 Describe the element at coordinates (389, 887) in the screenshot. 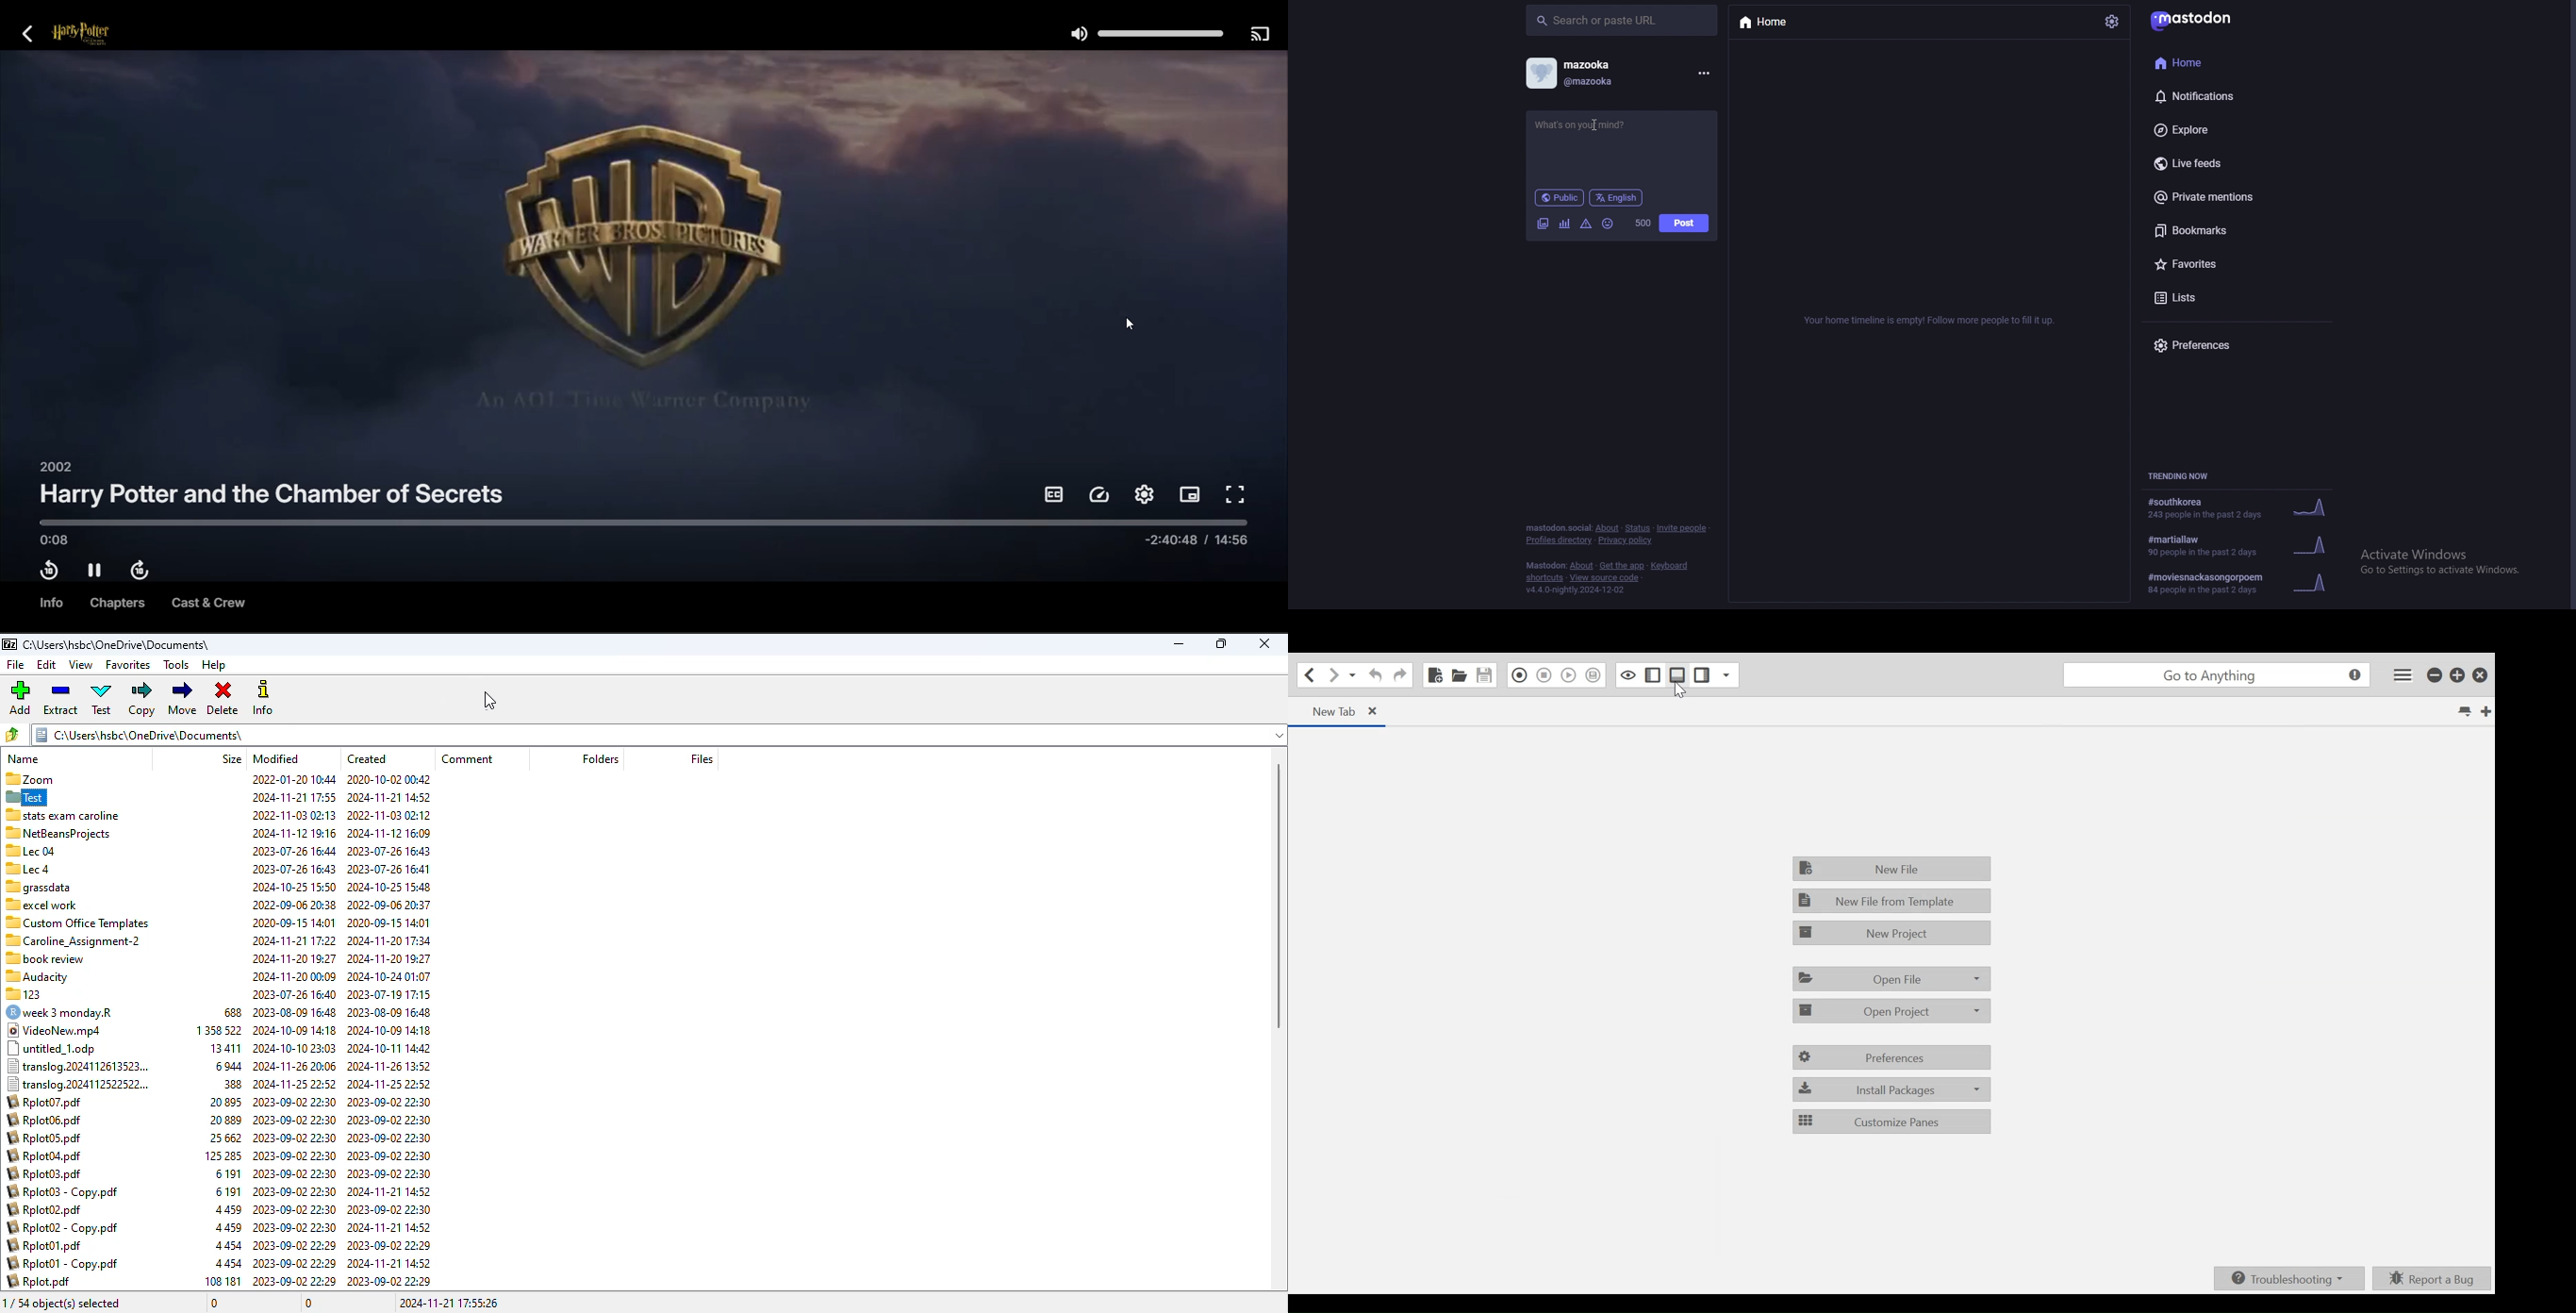

I see `2024-10-25 15:48` at that location.